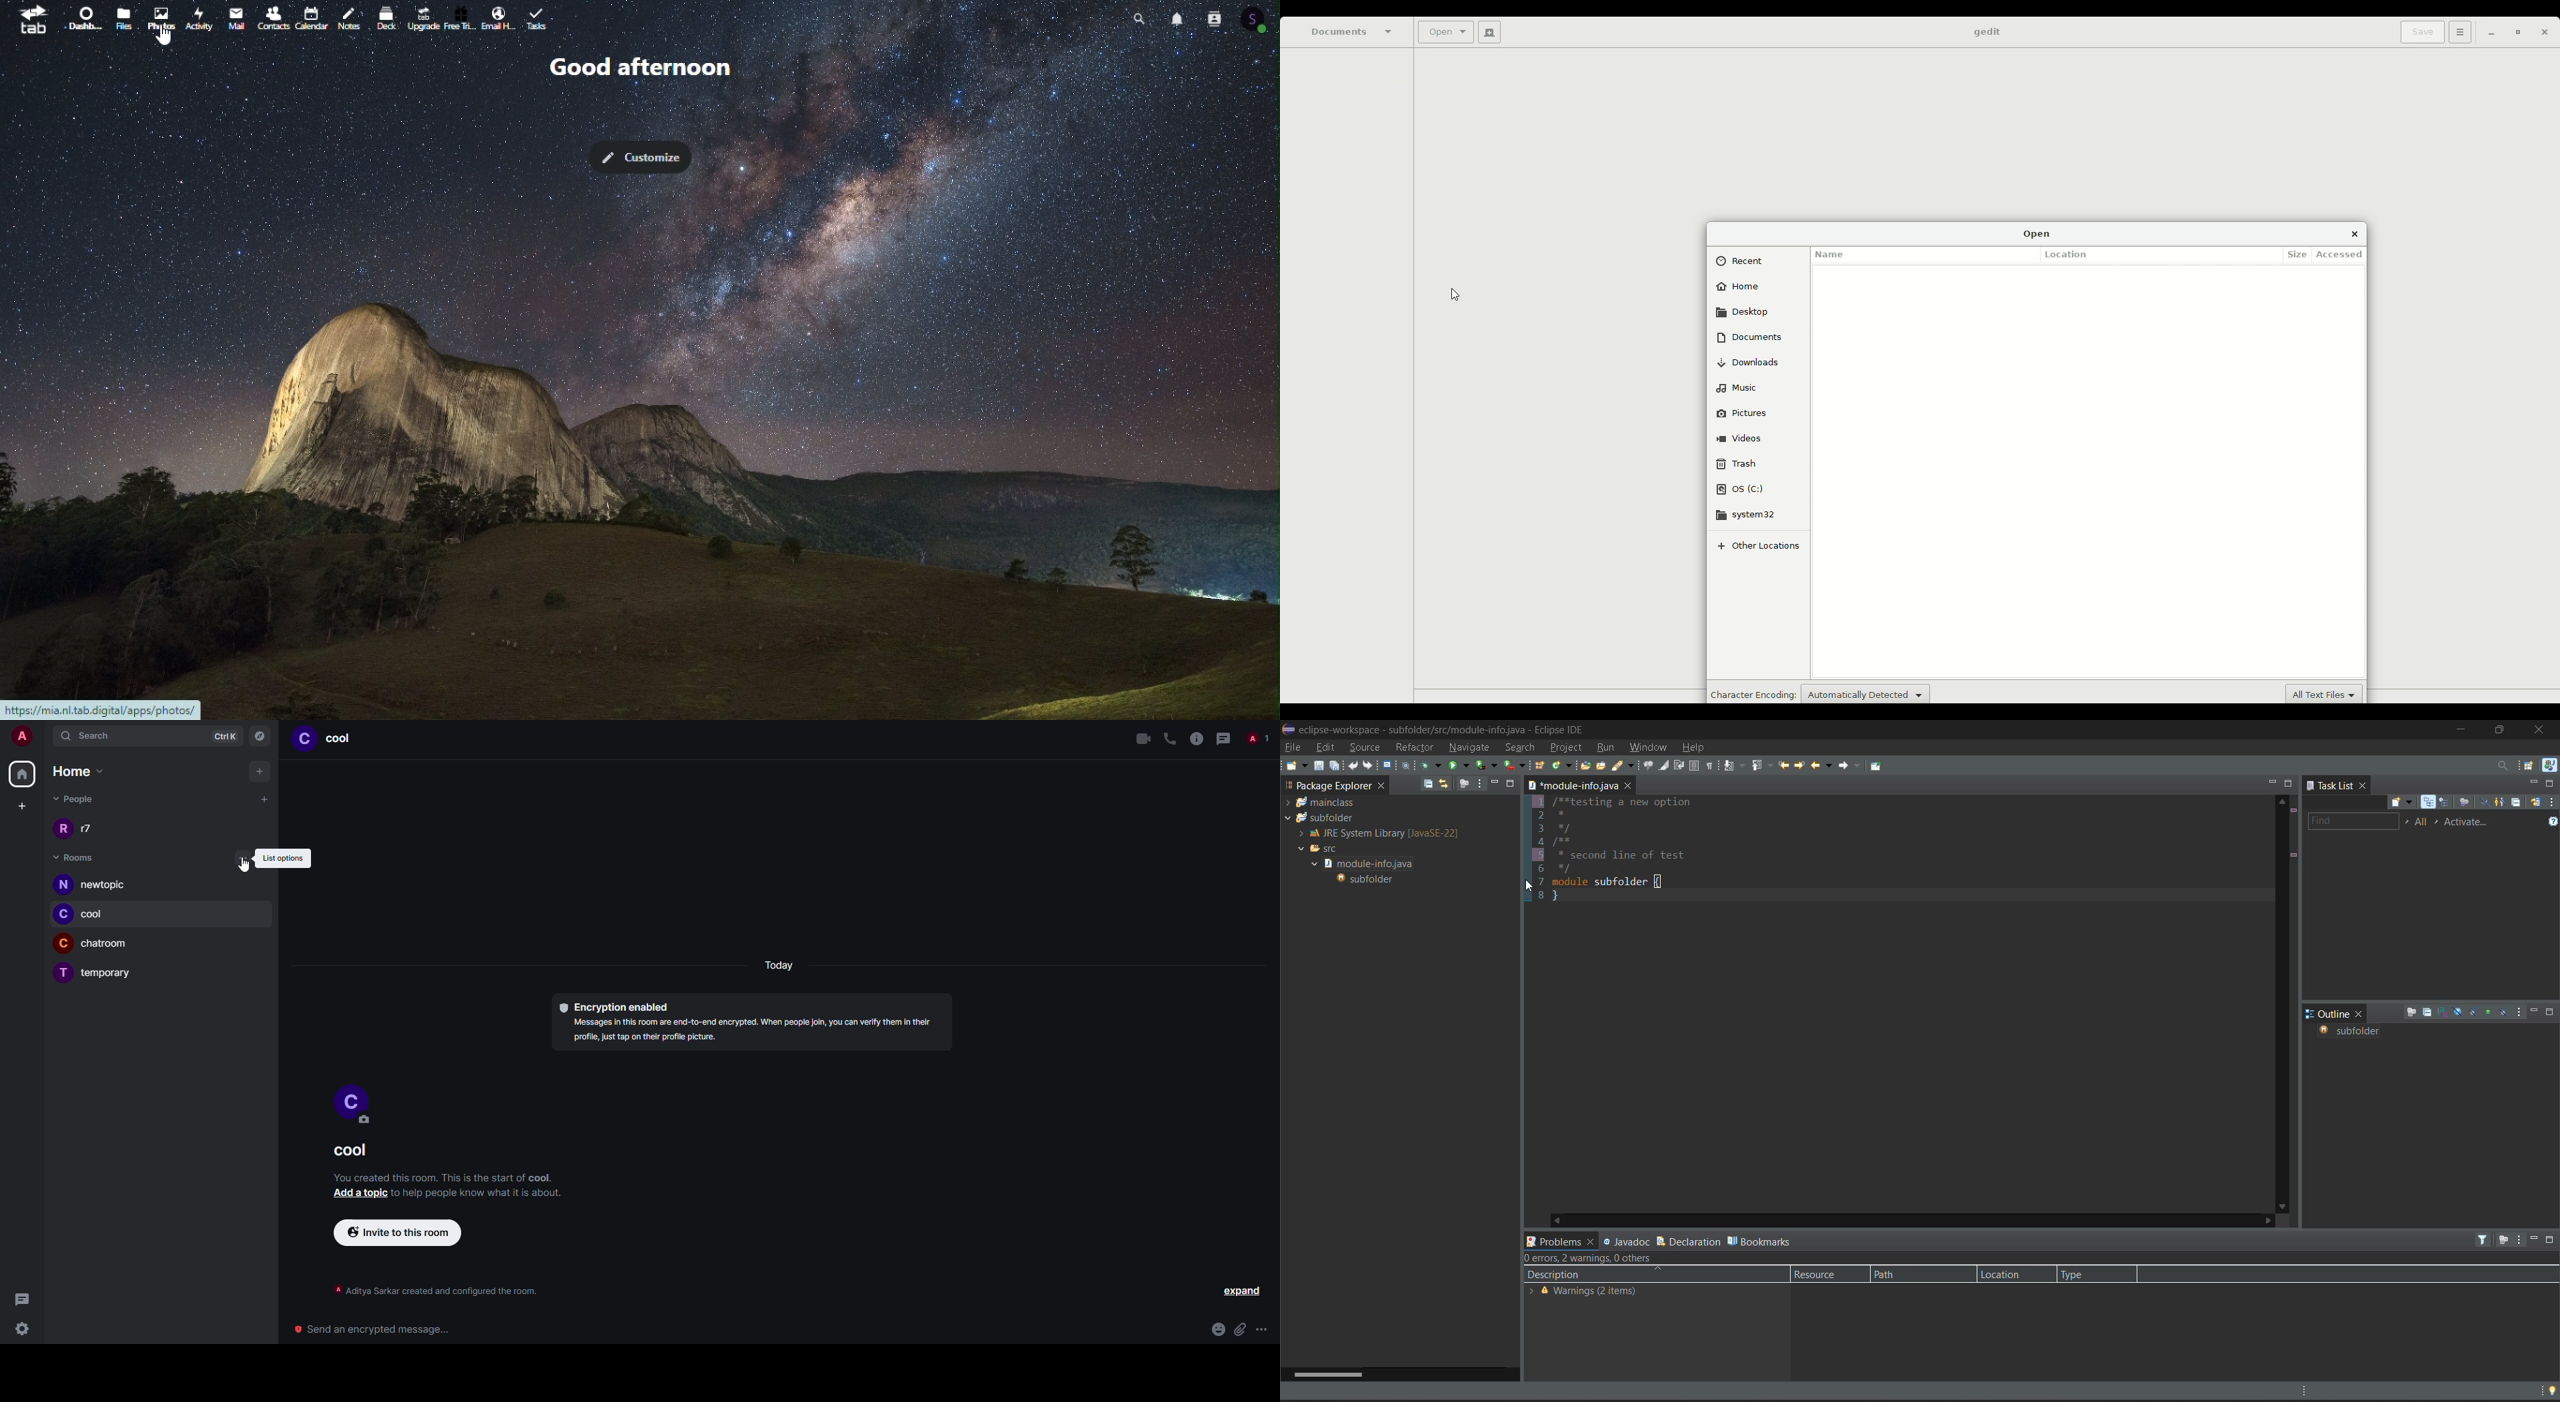 Image resolution: width=2576 pixels, height=1428 pixels. Describe the element at coordinates (443, 1177) in the screenshot. I see `info` at that location.